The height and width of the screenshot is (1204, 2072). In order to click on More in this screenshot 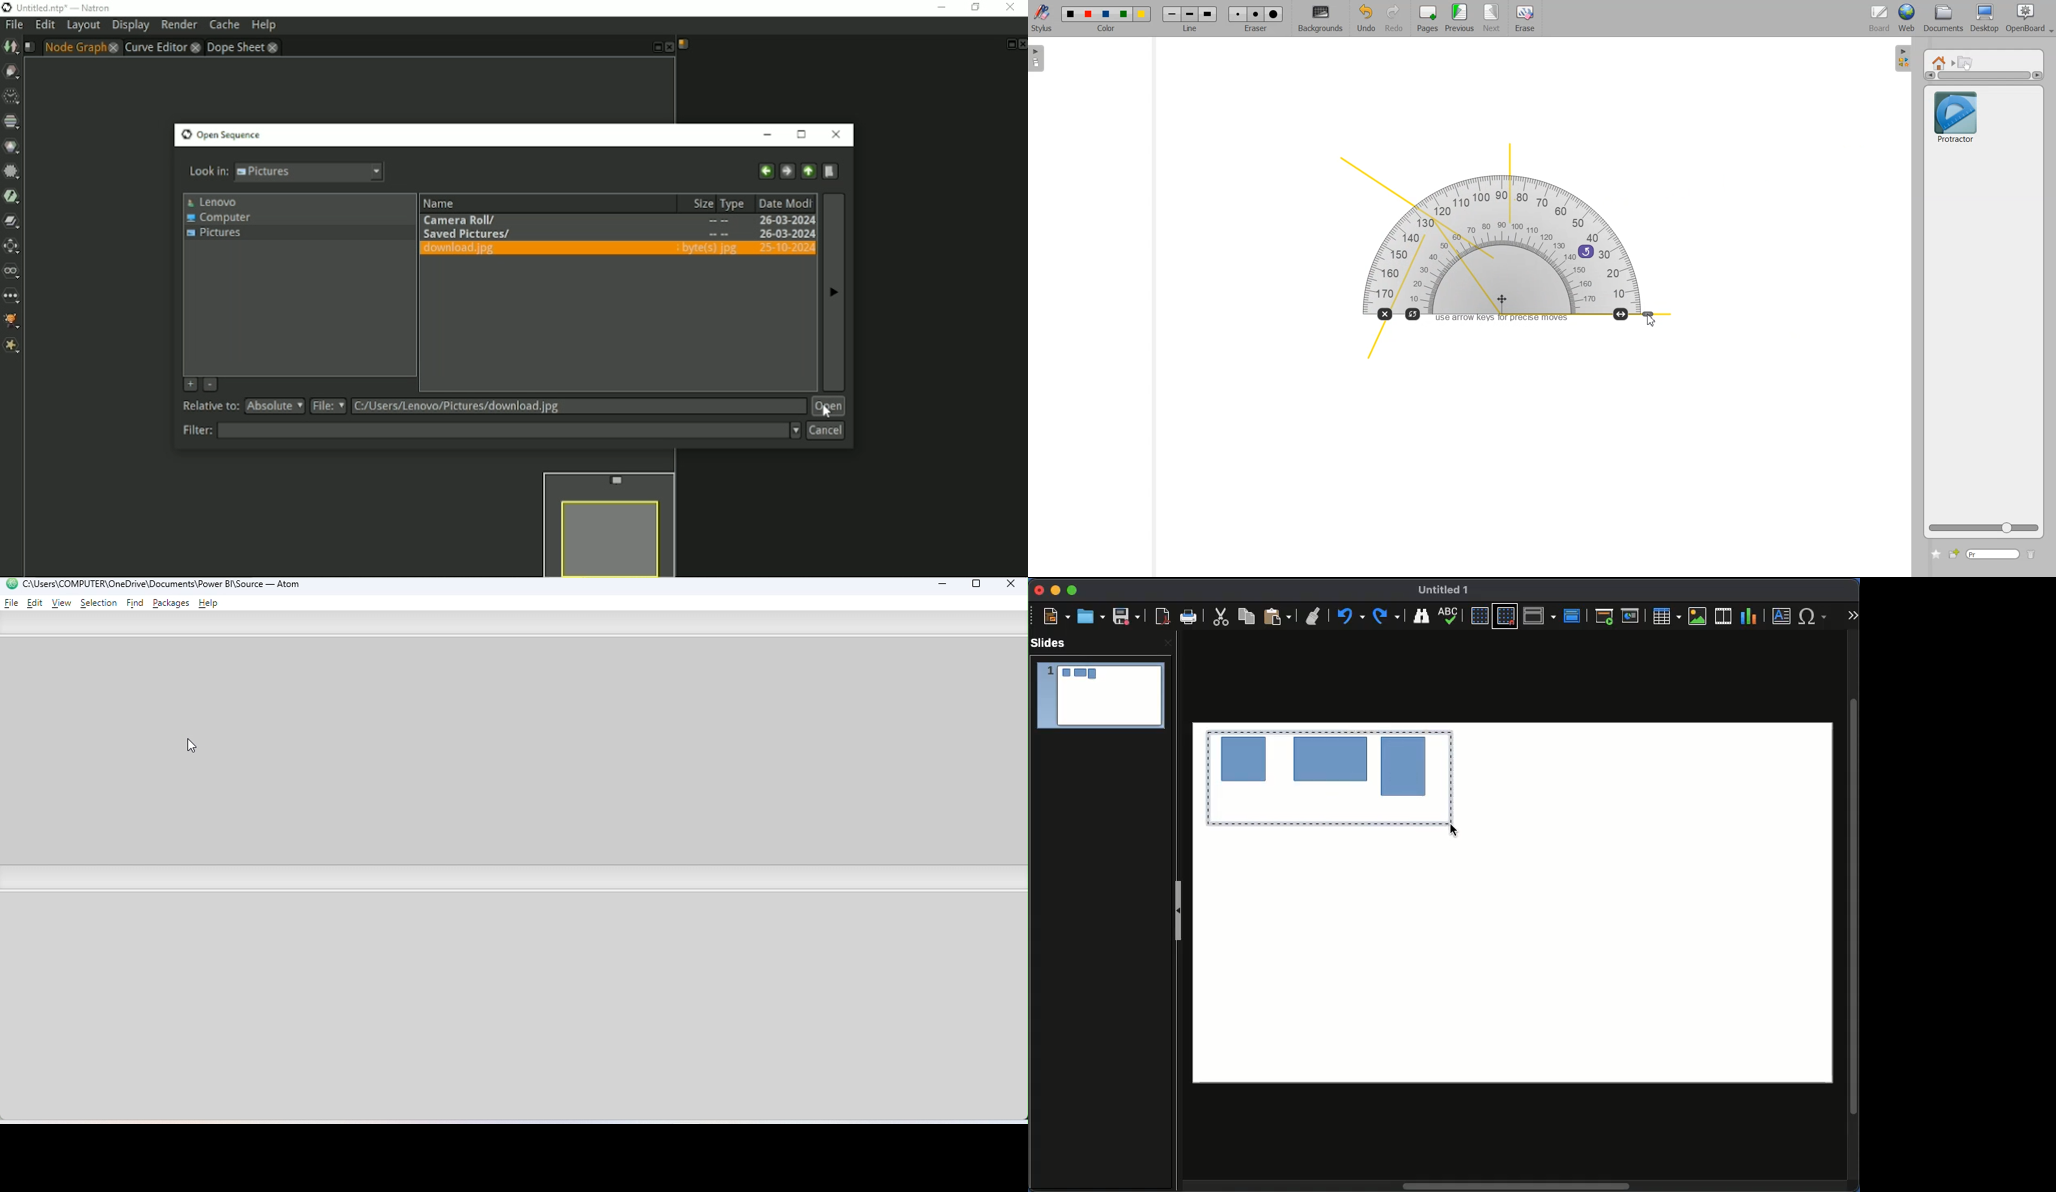, I will do `click(1853, 611)`.